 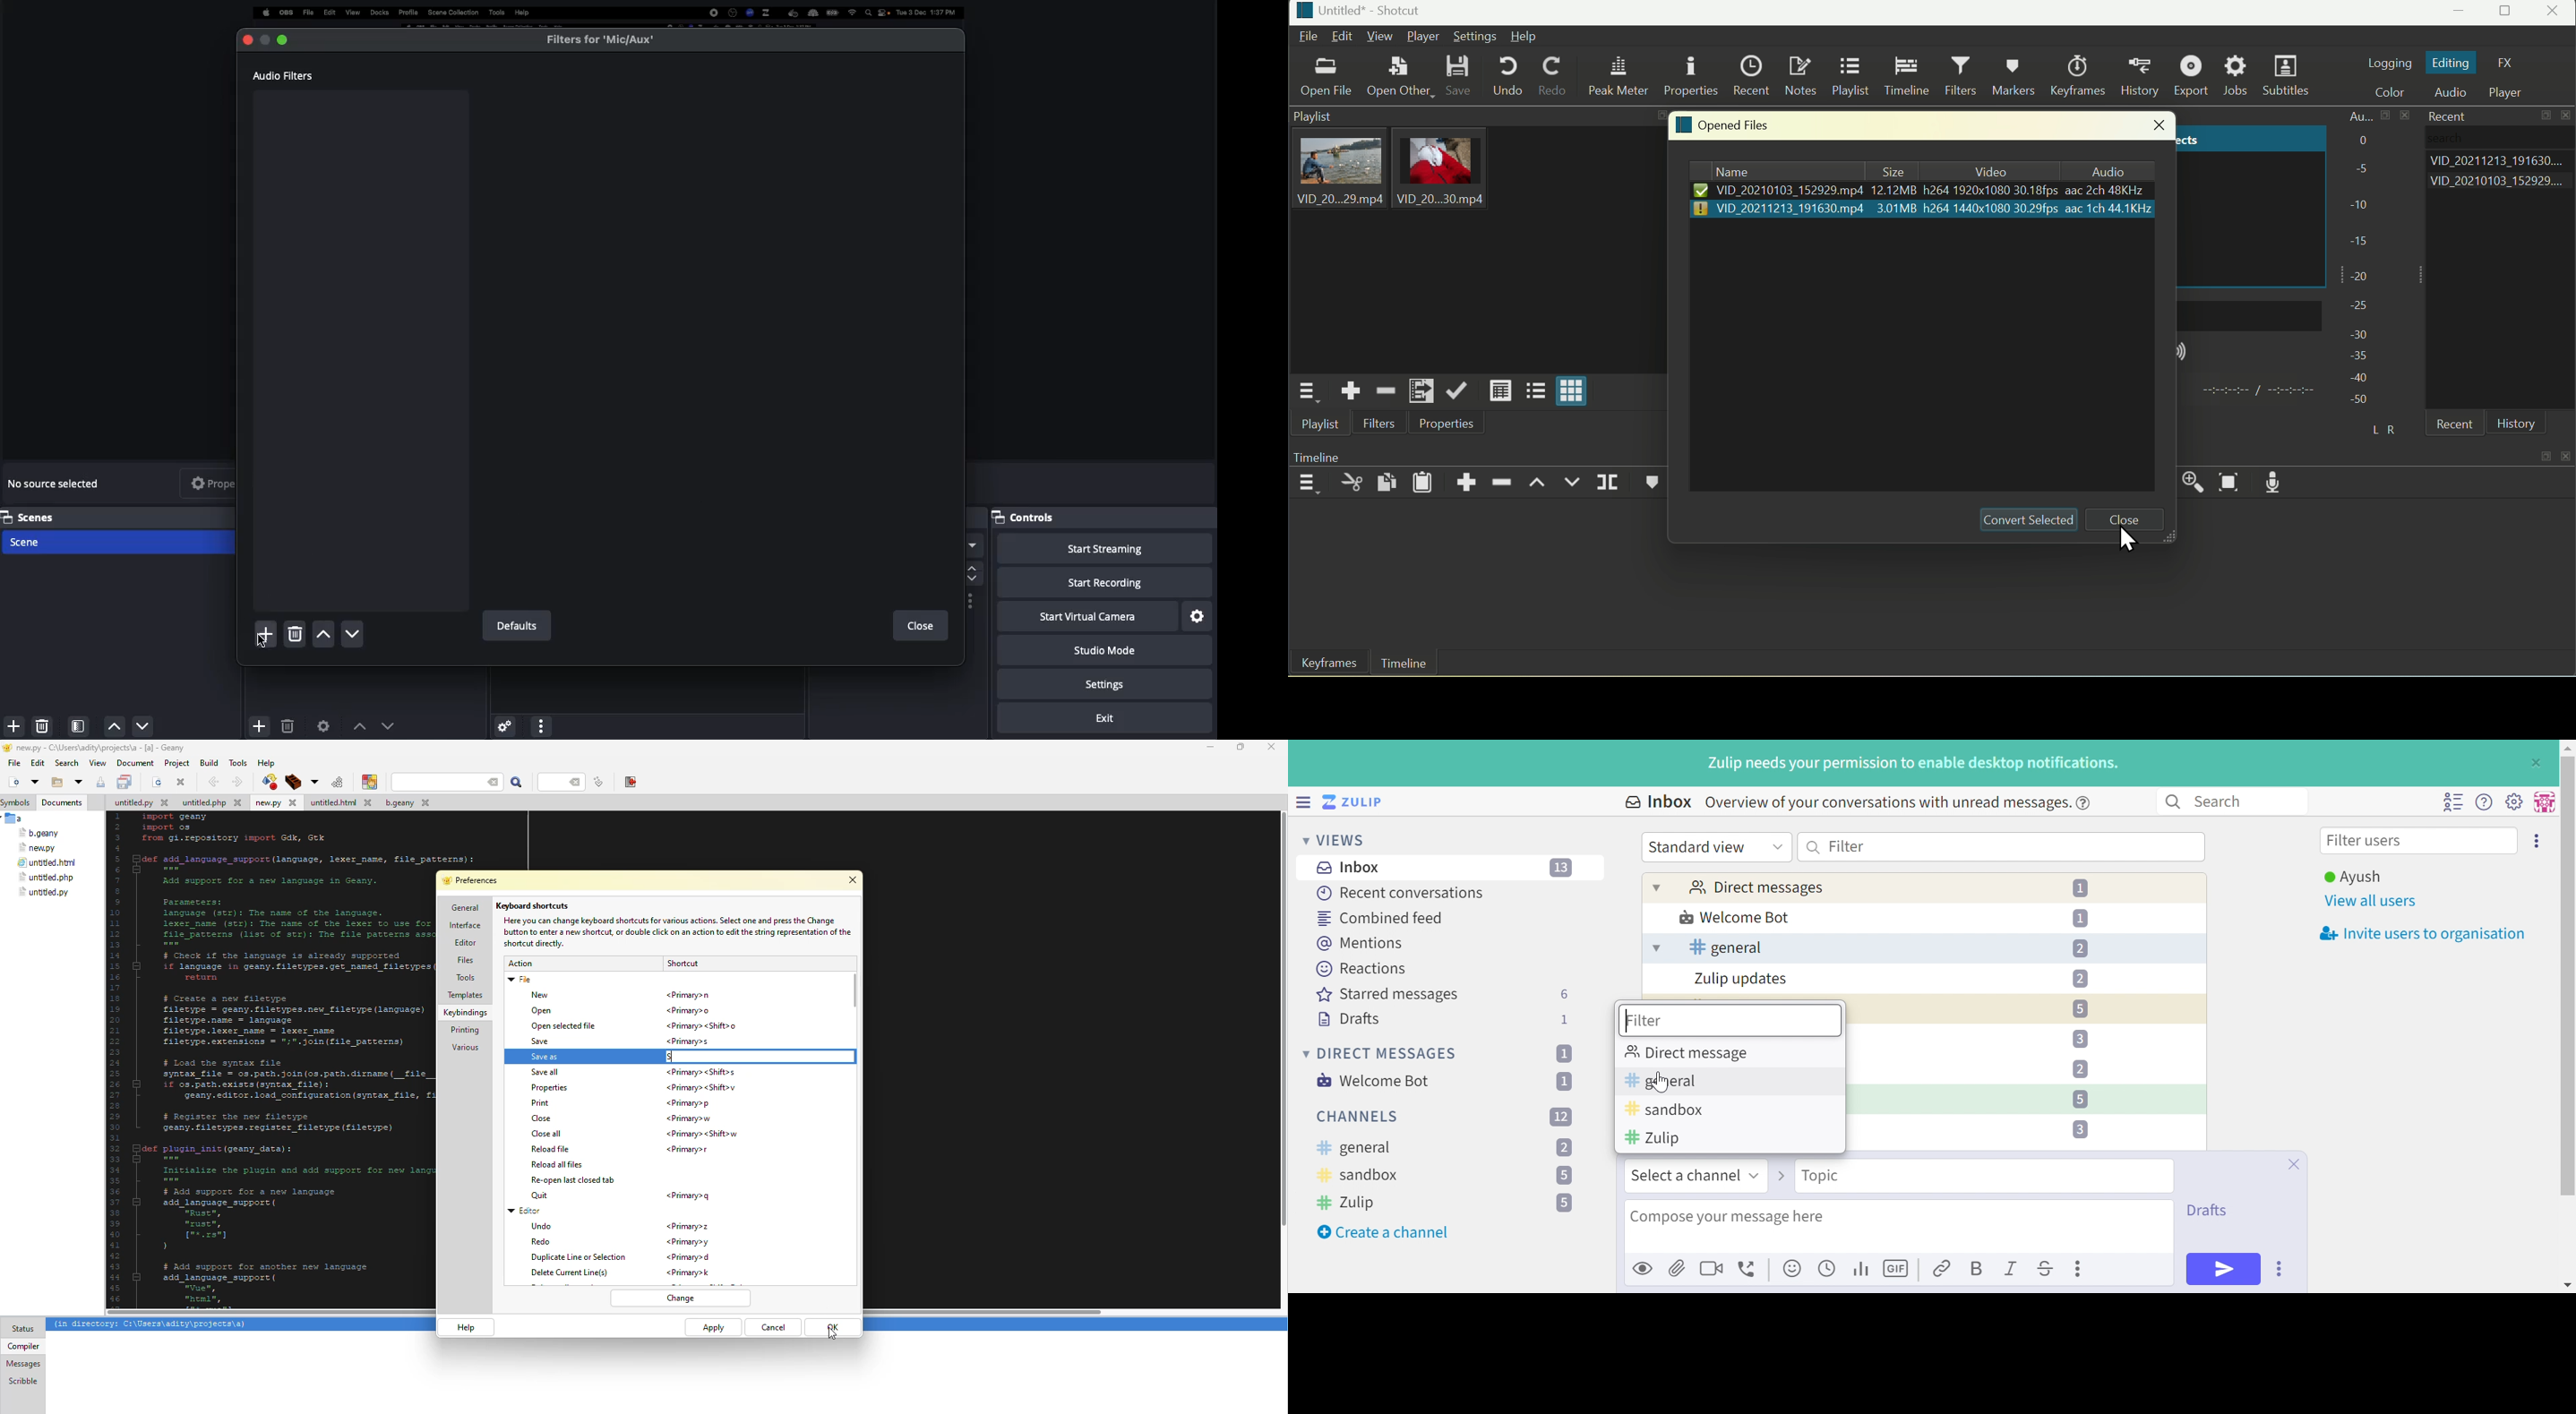 What do you see at coordinates (2507, 13) in the screenshot?
I see `Maximize` at bounding box center [2507, 13].